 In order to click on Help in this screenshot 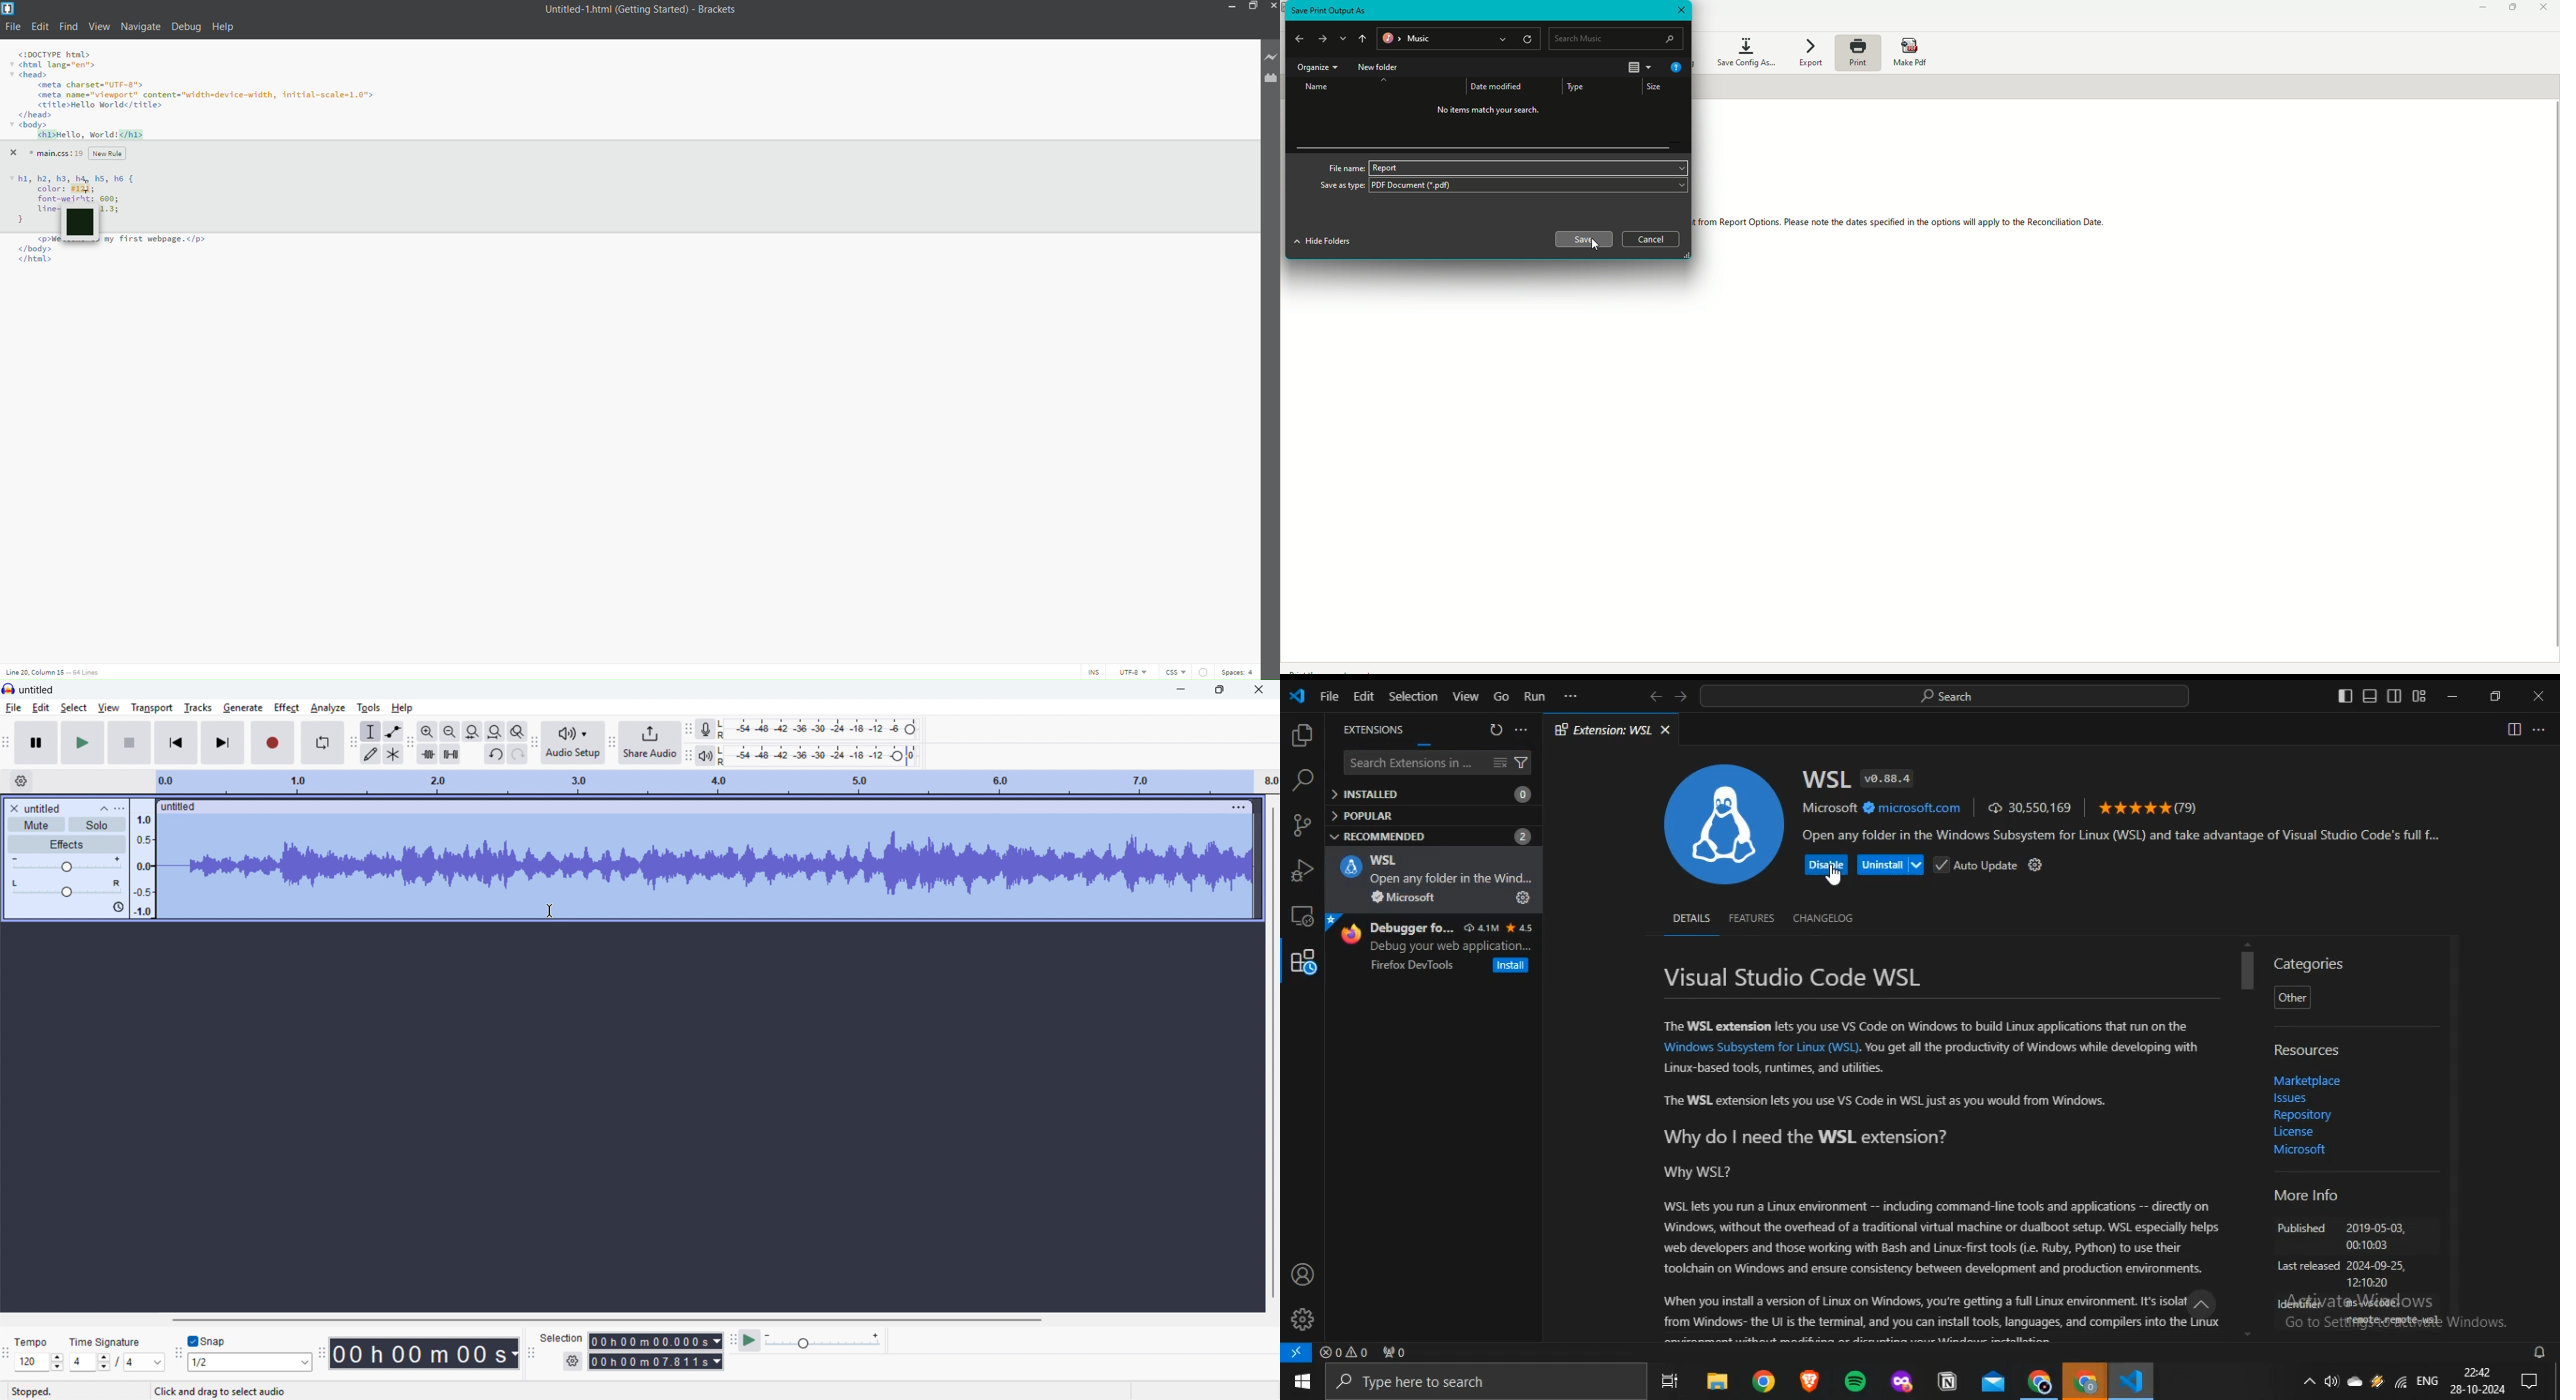, I will do `click(1675, 69)`.